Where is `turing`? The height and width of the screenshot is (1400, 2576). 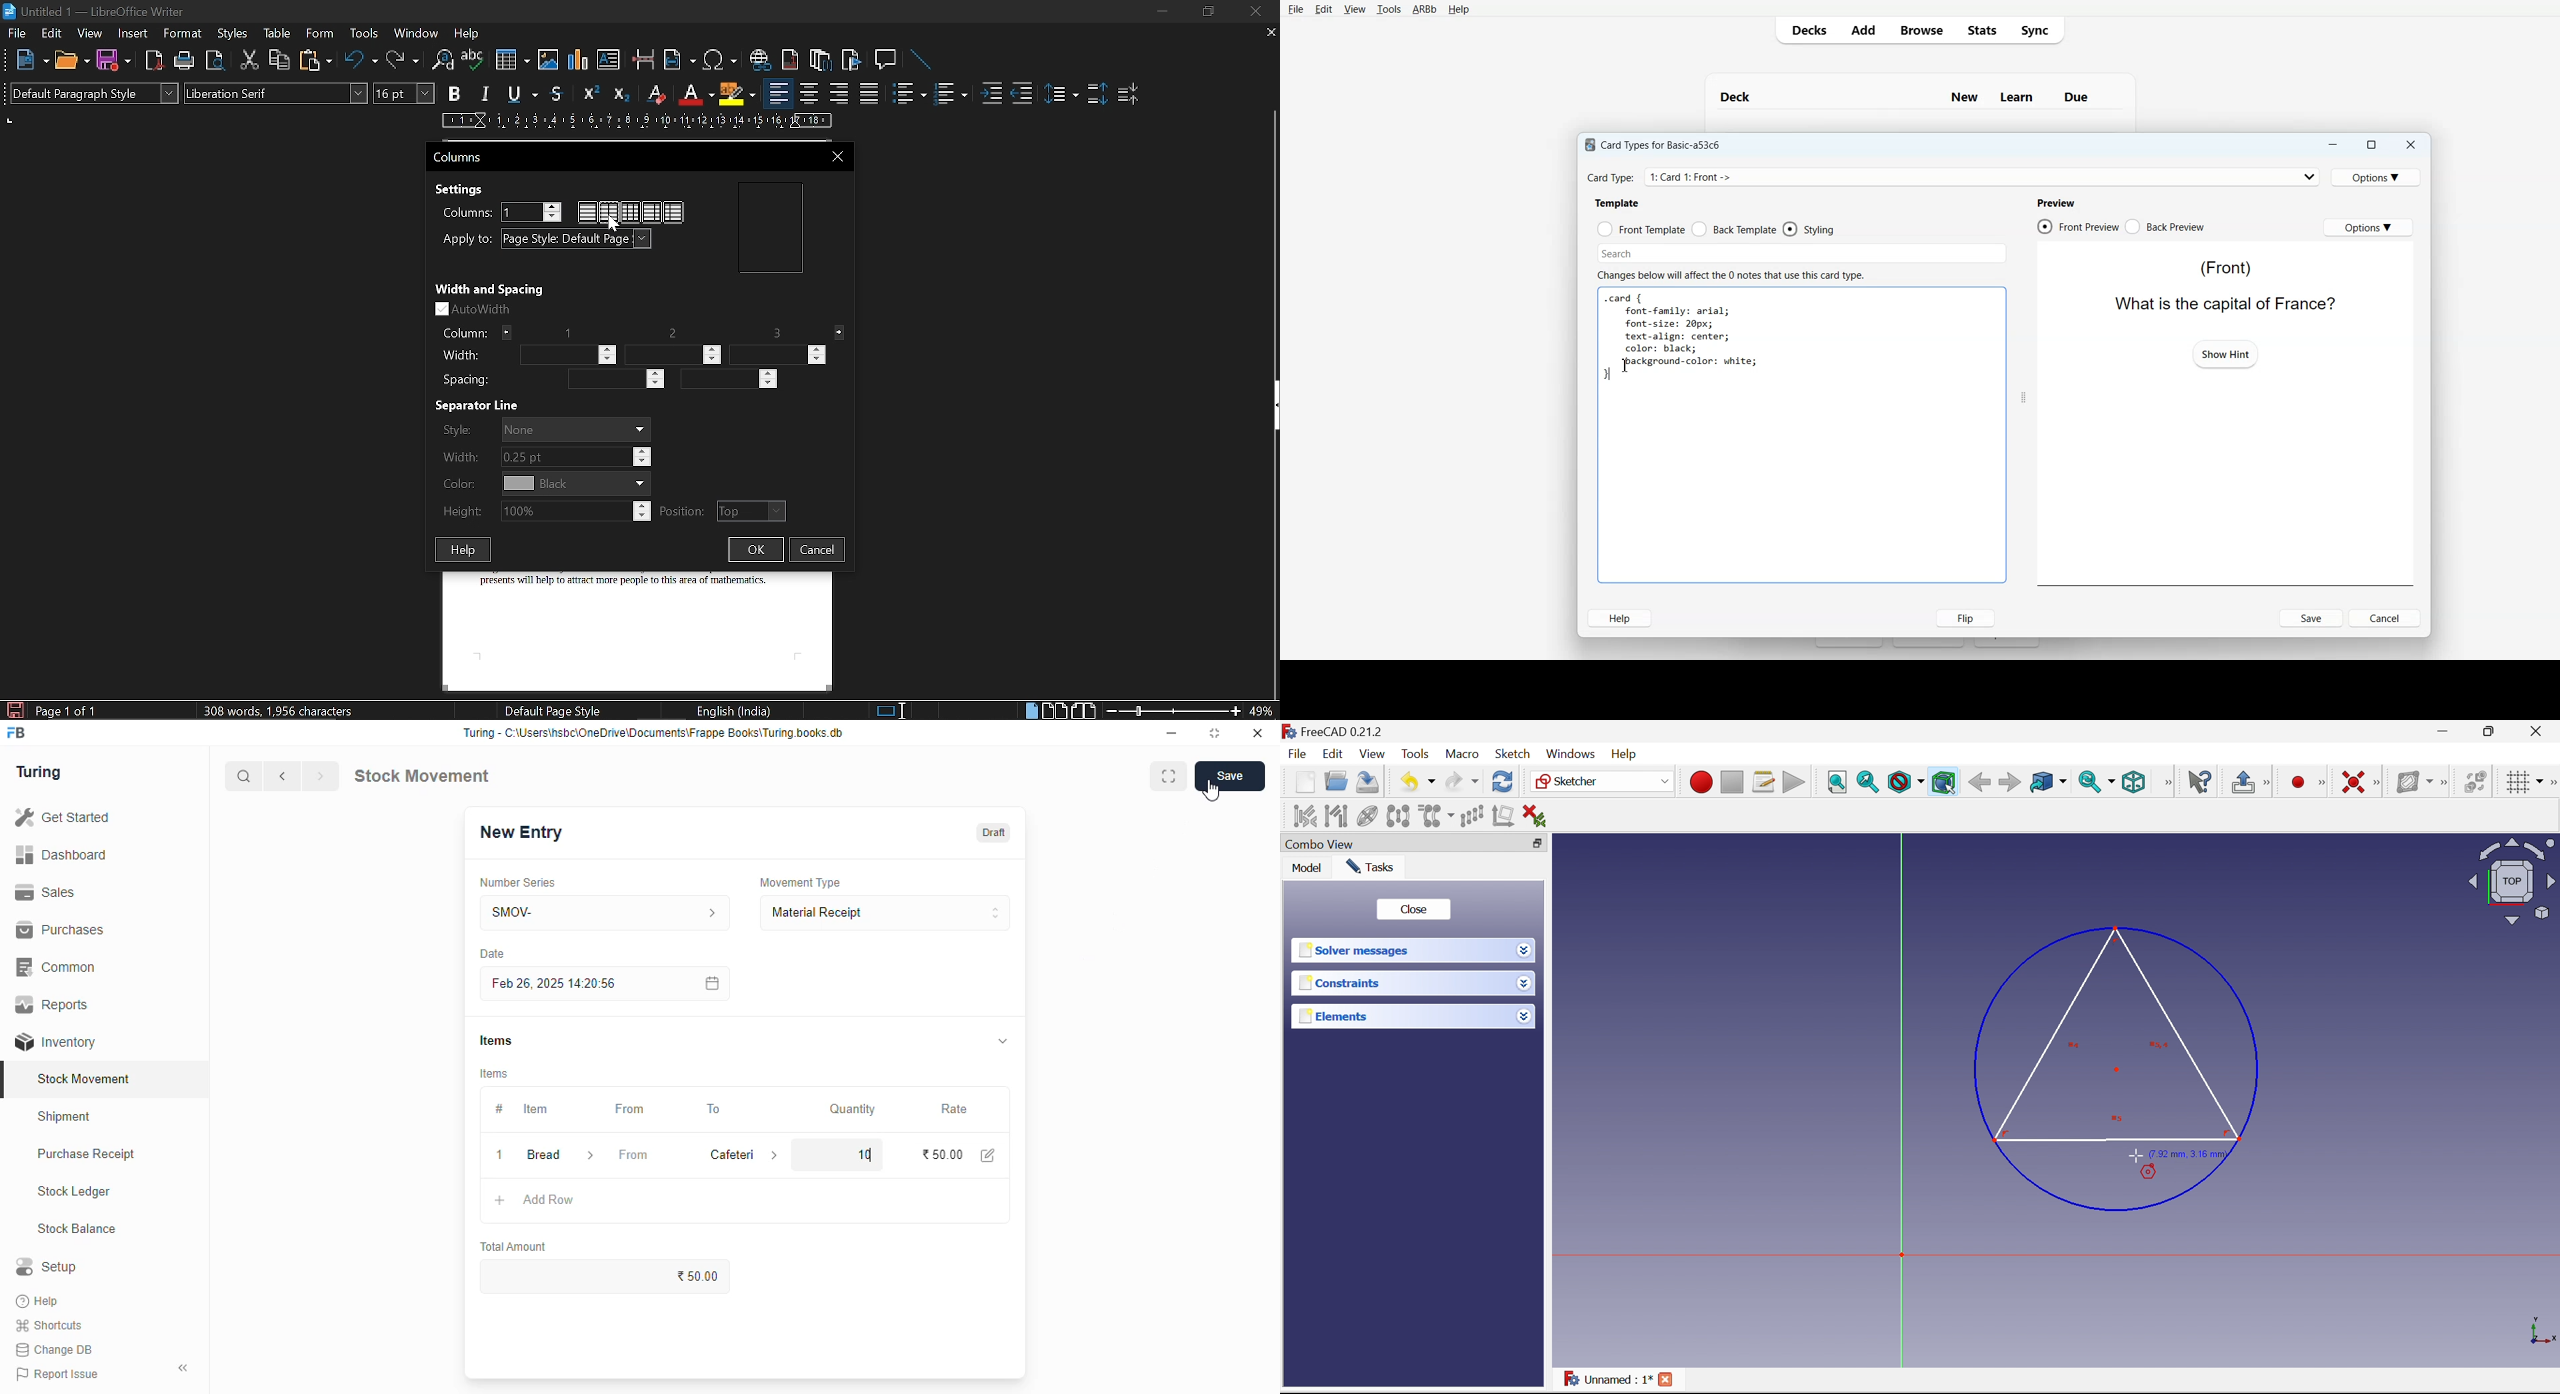
turing is located at coordinates (39, 772).